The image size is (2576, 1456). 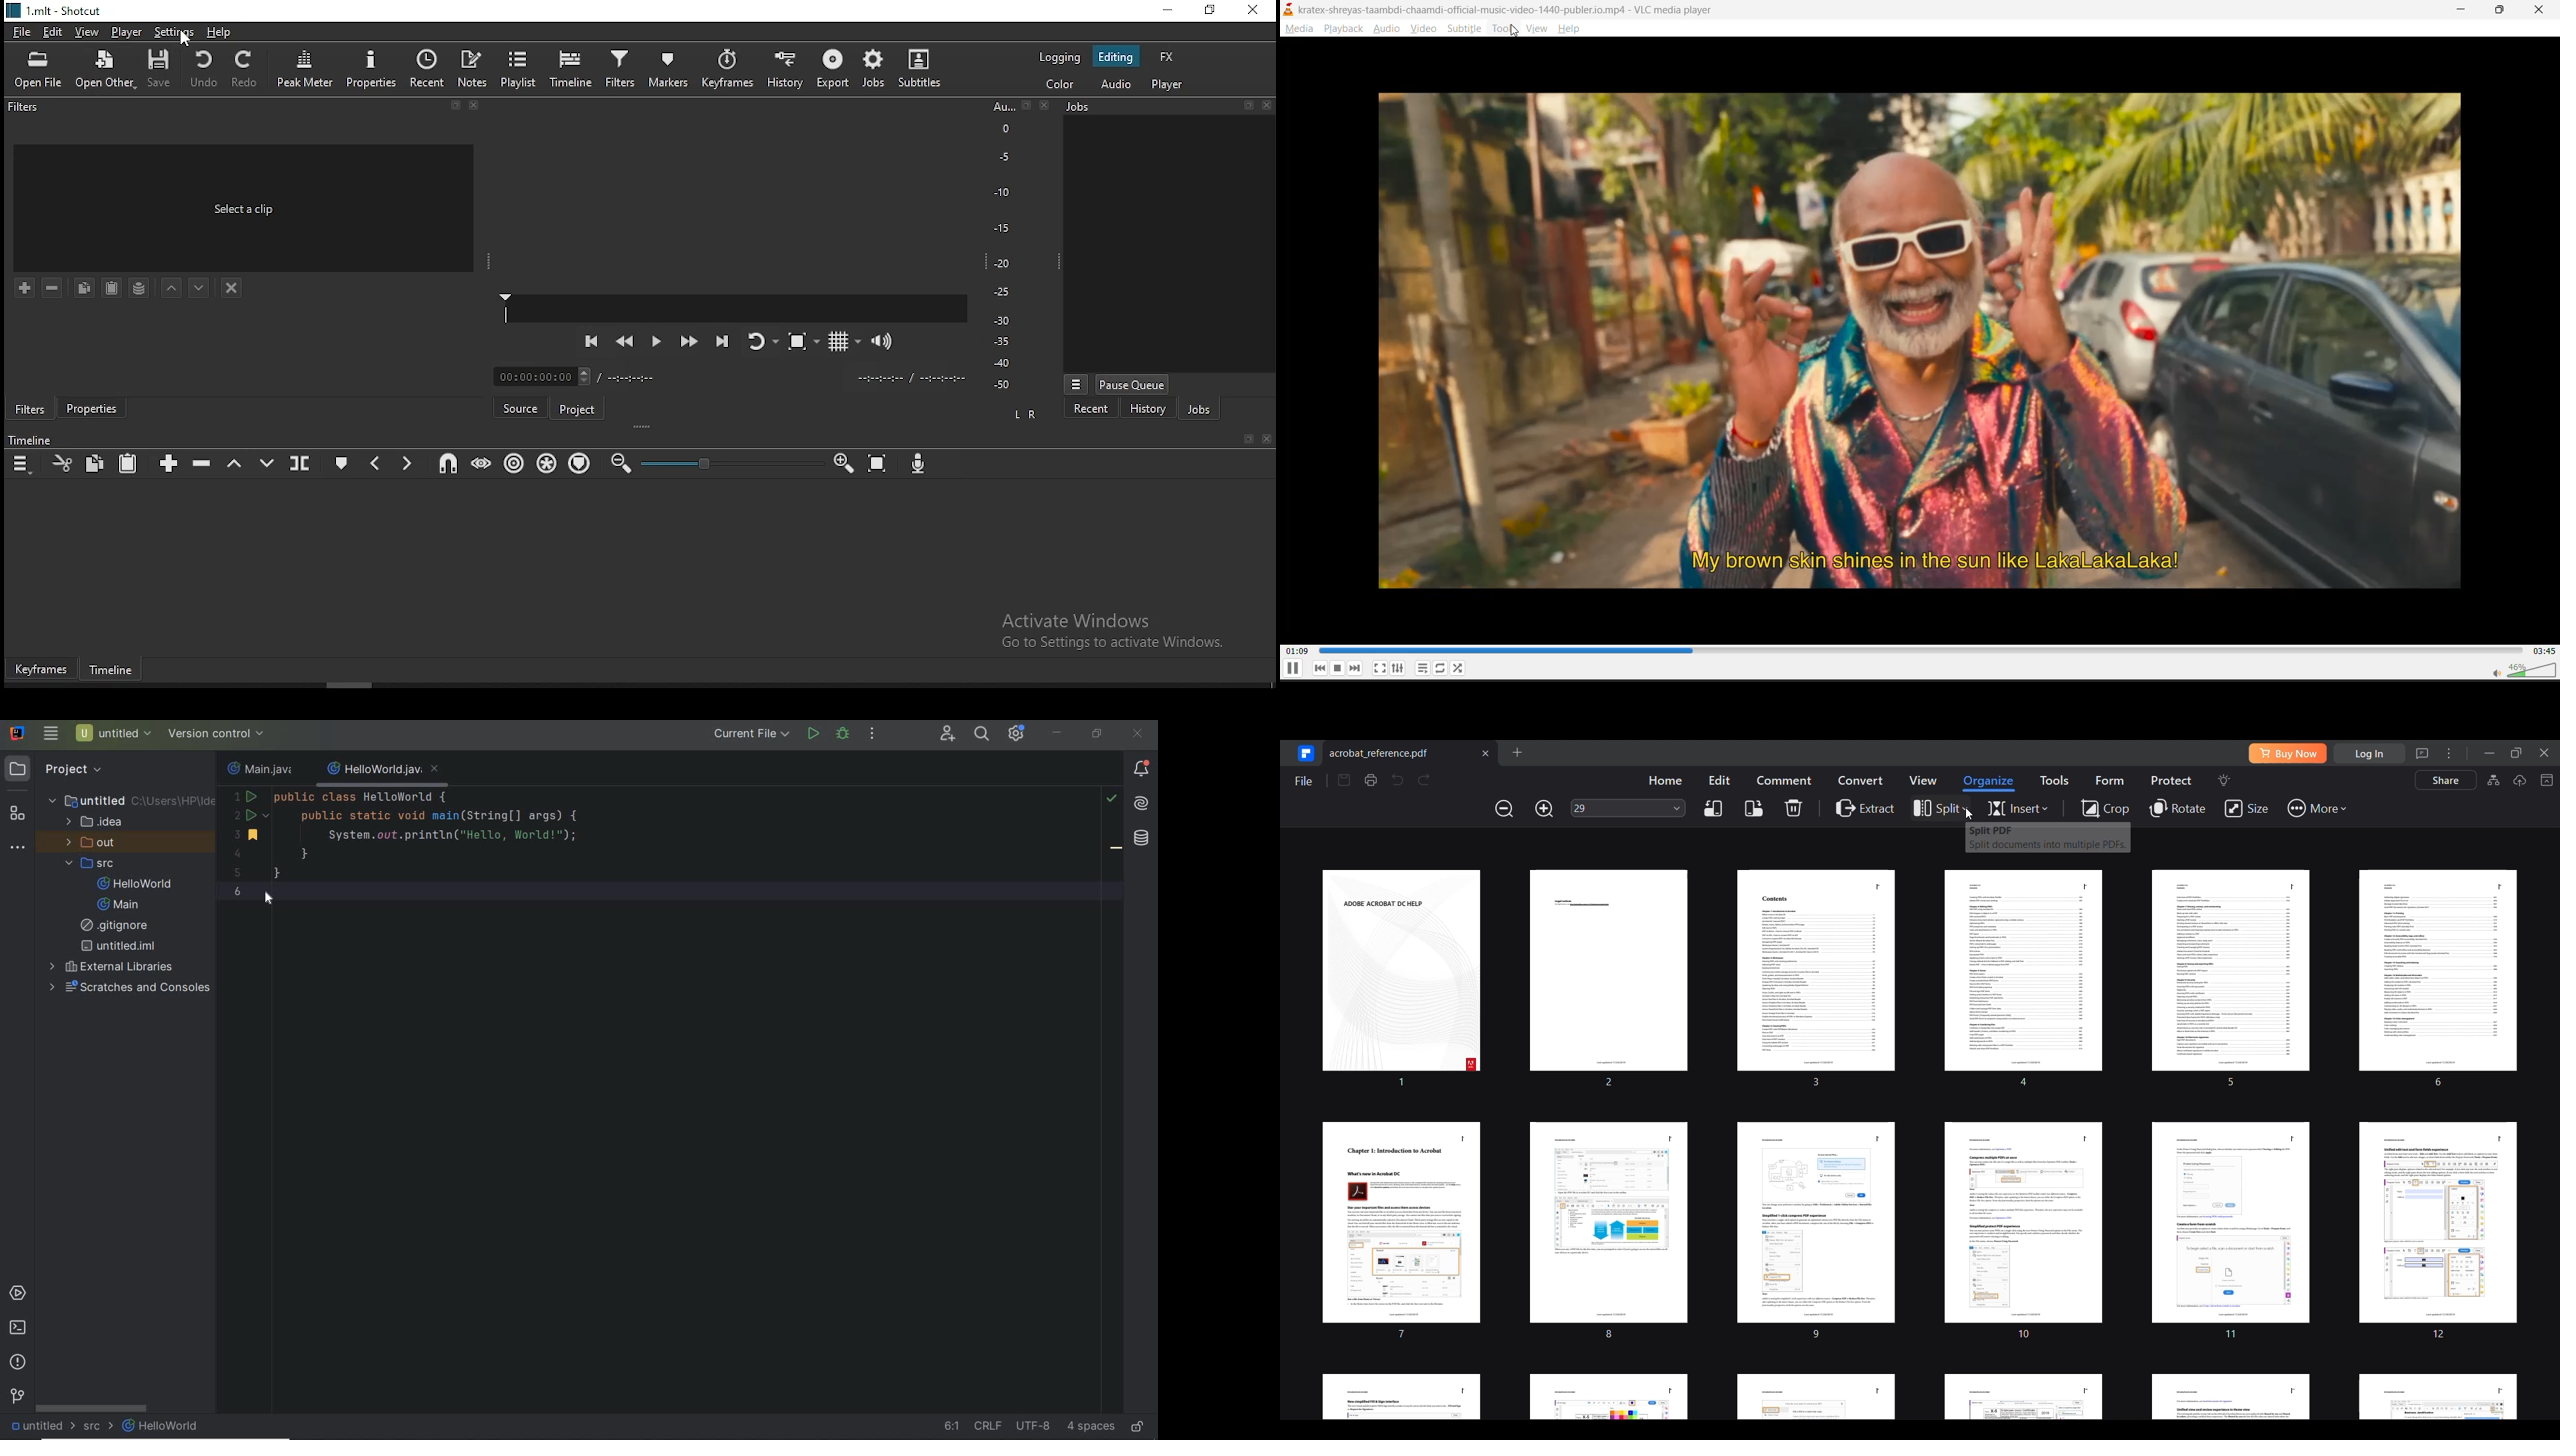 What do you see at coordinates (1075, 383) in the screenshot?
I see `view more` at bounding box center [1075, 383].